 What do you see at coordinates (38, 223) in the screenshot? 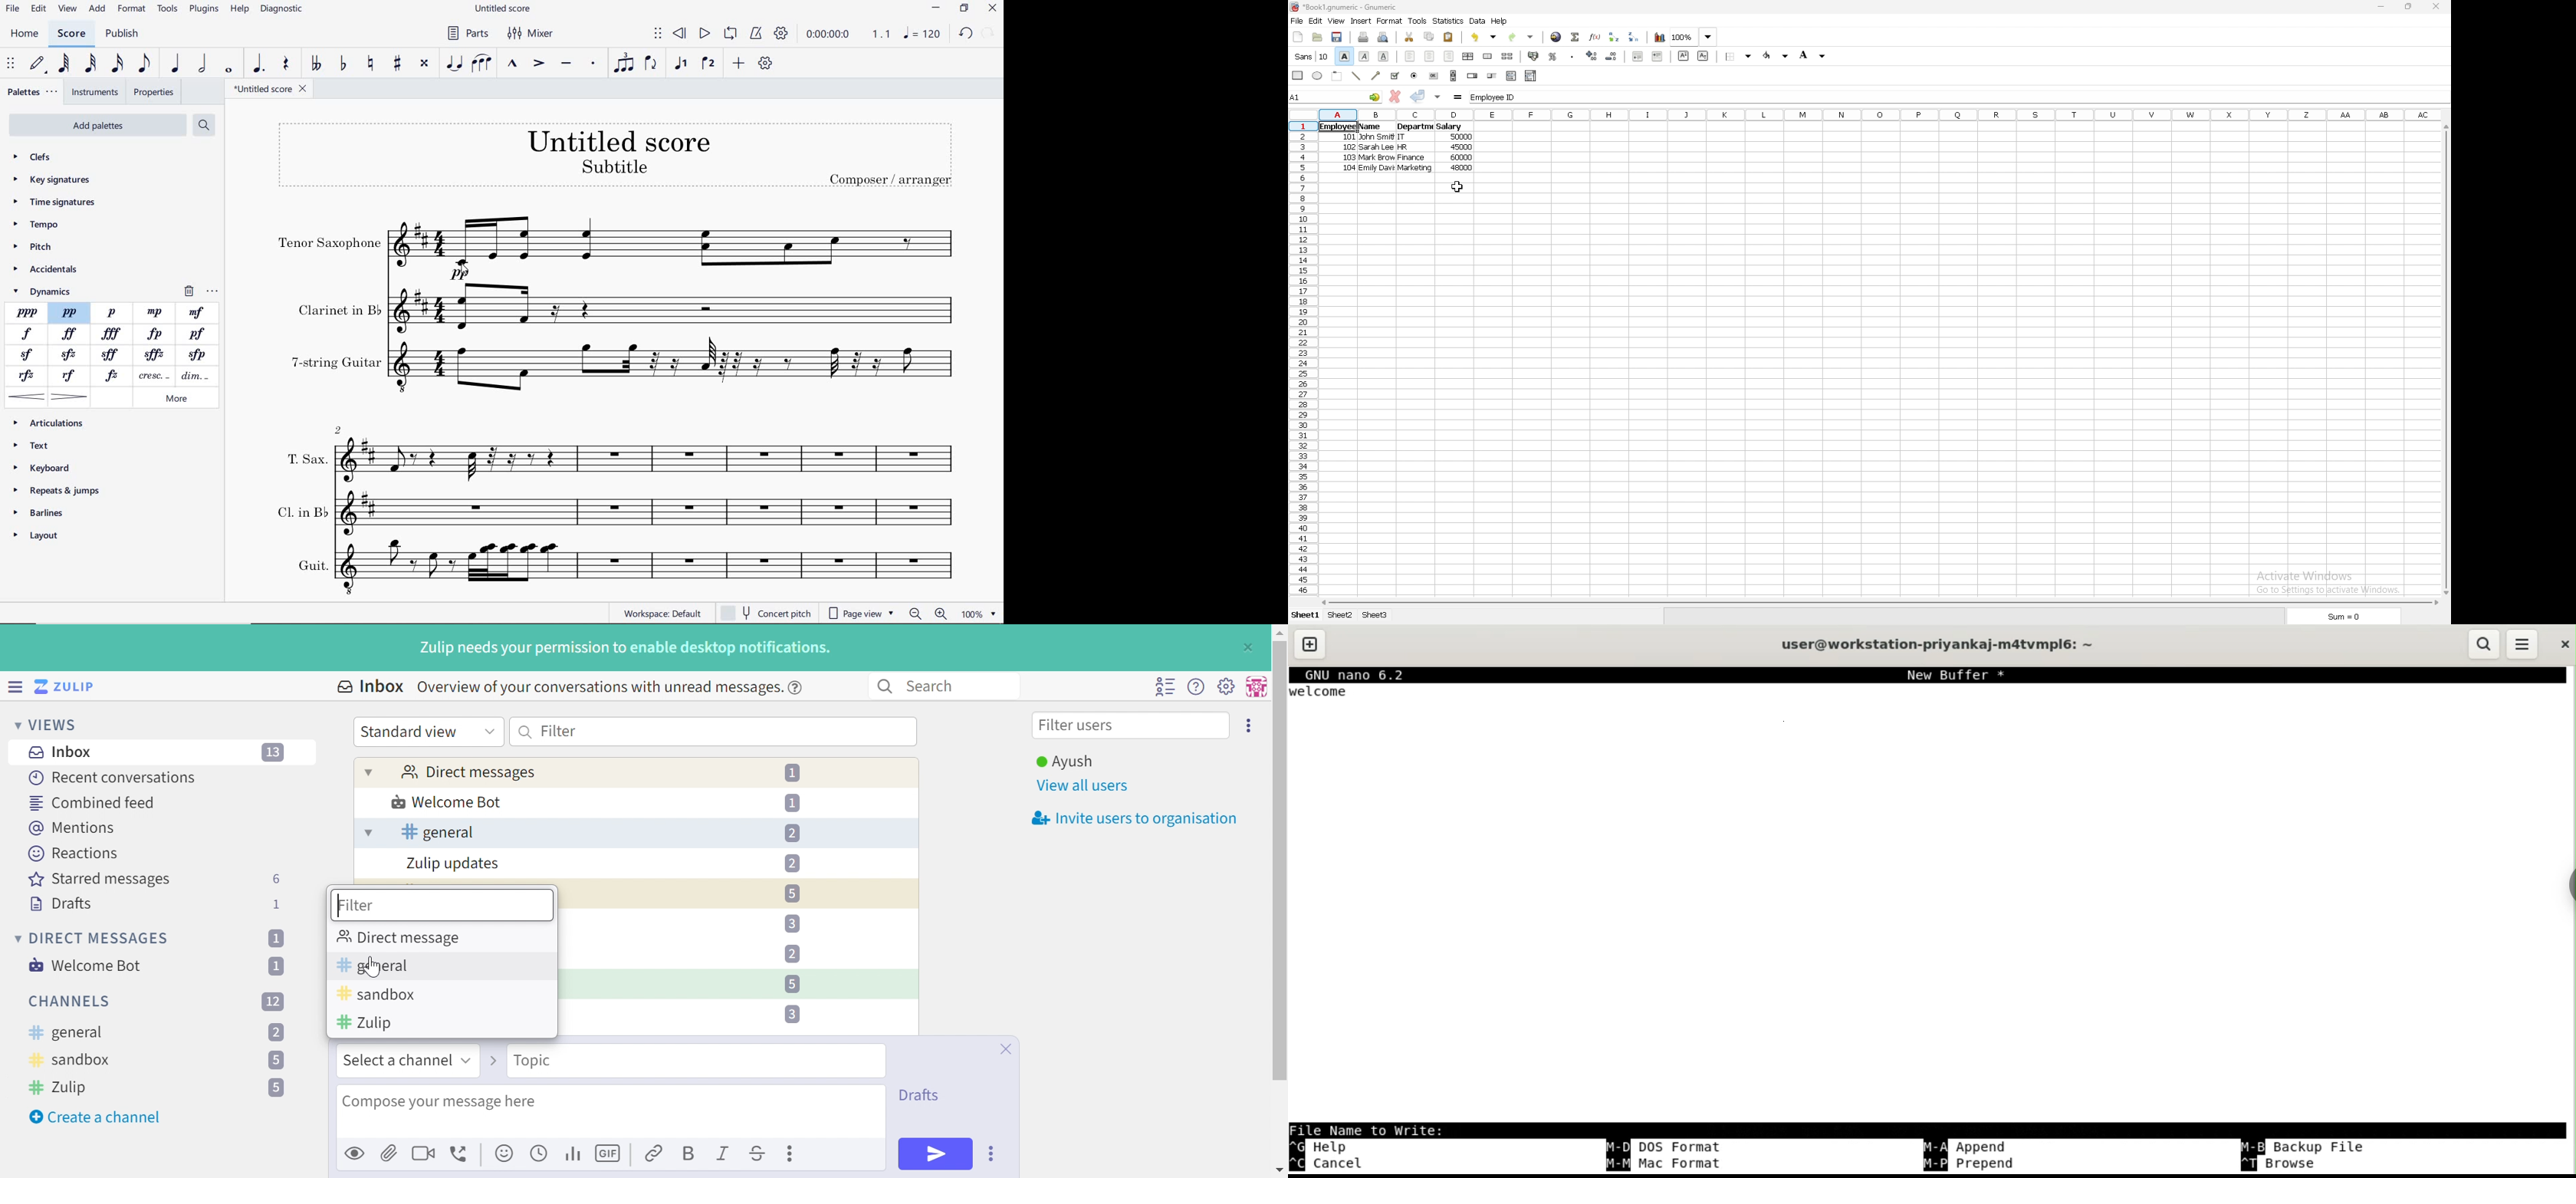
I see `tempo` at bounding box center [38, 223].